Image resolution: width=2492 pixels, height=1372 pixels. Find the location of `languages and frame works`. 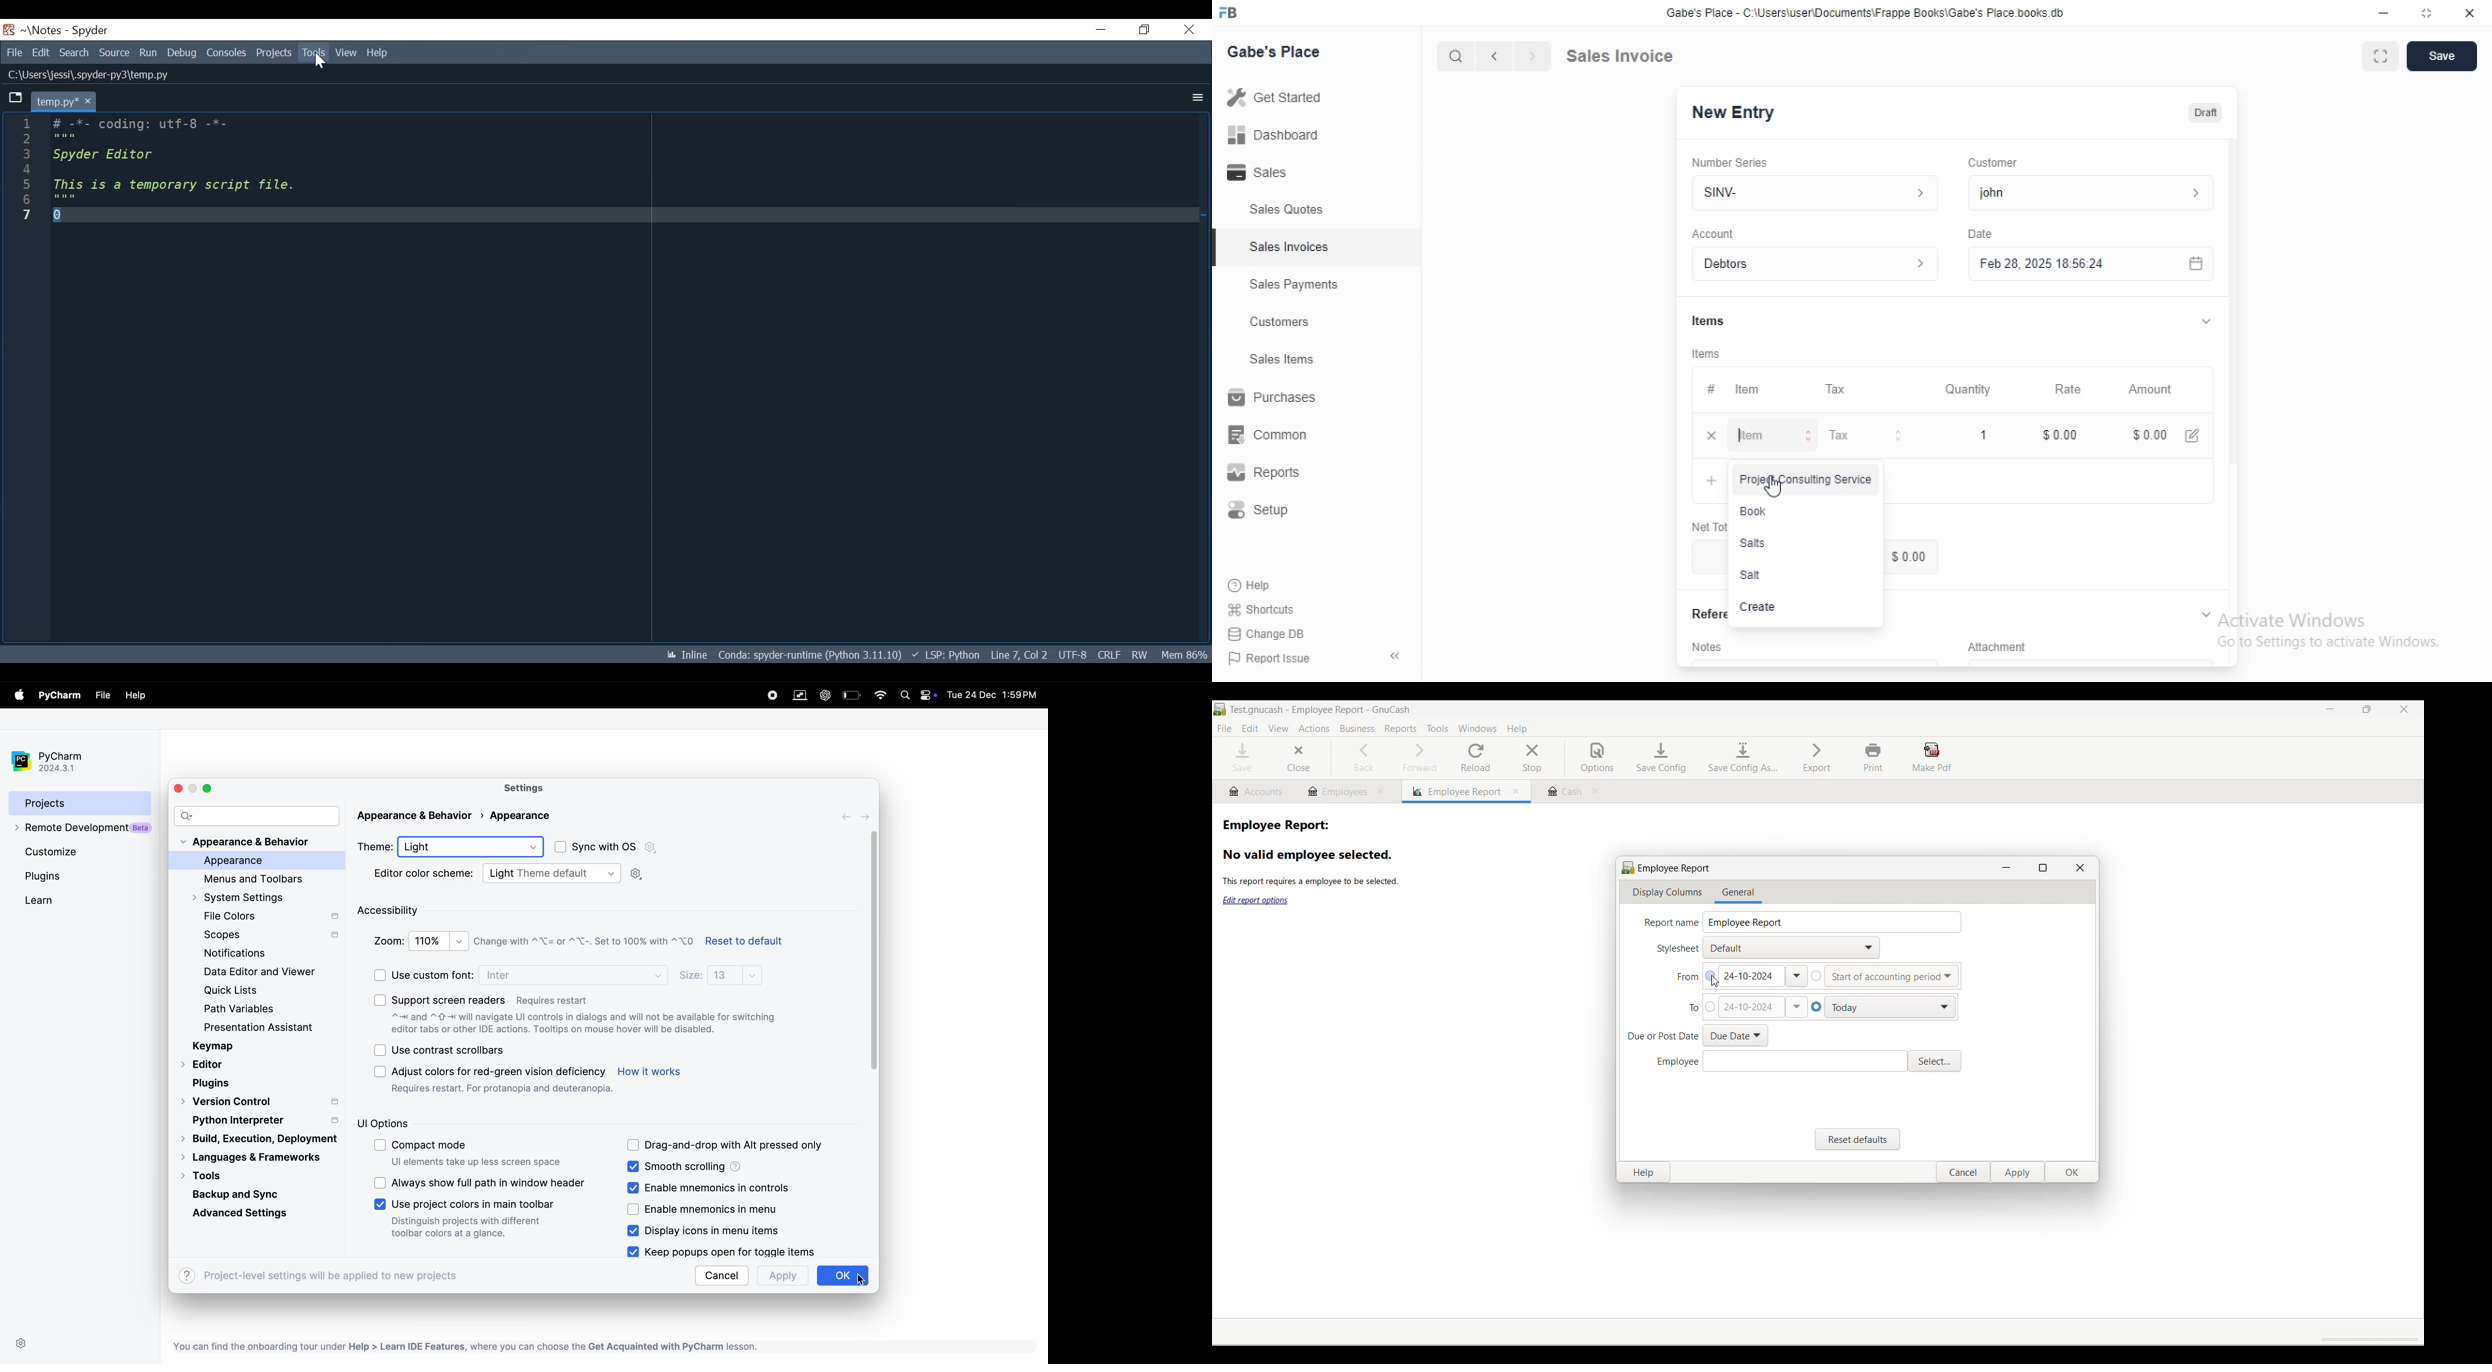

languages and frame works is located at coordinates (263, 1159).